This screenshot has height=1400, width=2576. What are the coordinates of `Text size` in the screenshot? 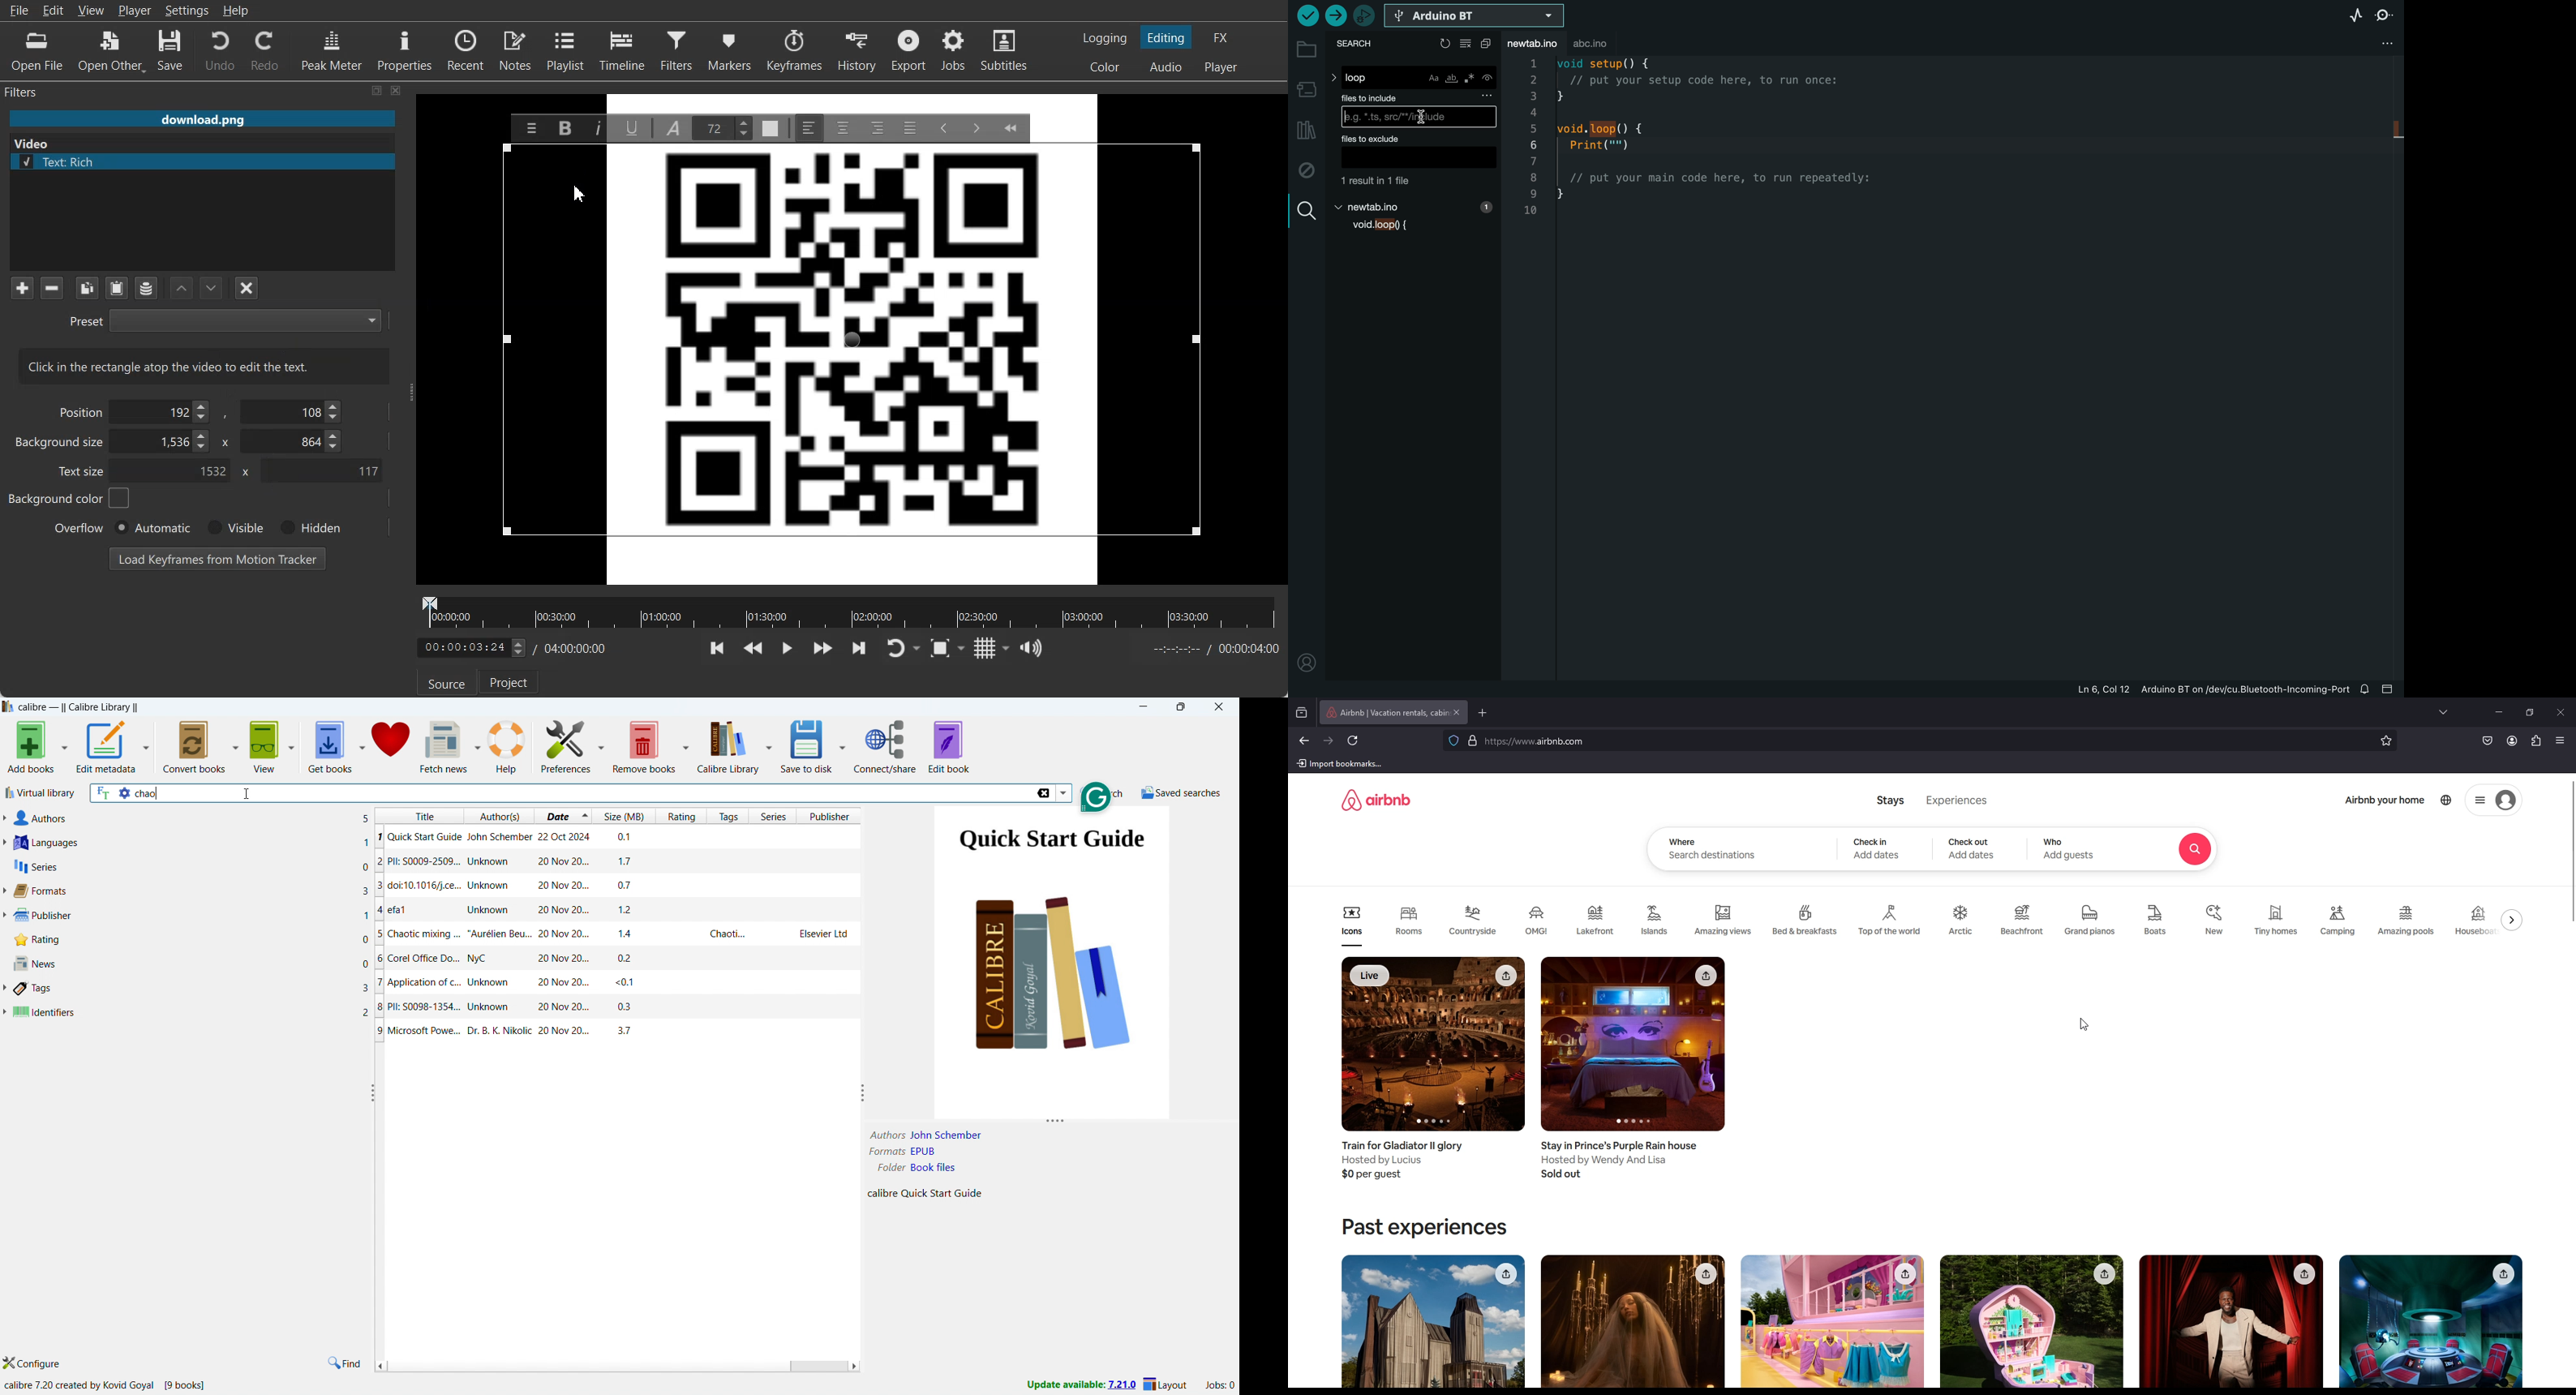 It's located at (83, 470).